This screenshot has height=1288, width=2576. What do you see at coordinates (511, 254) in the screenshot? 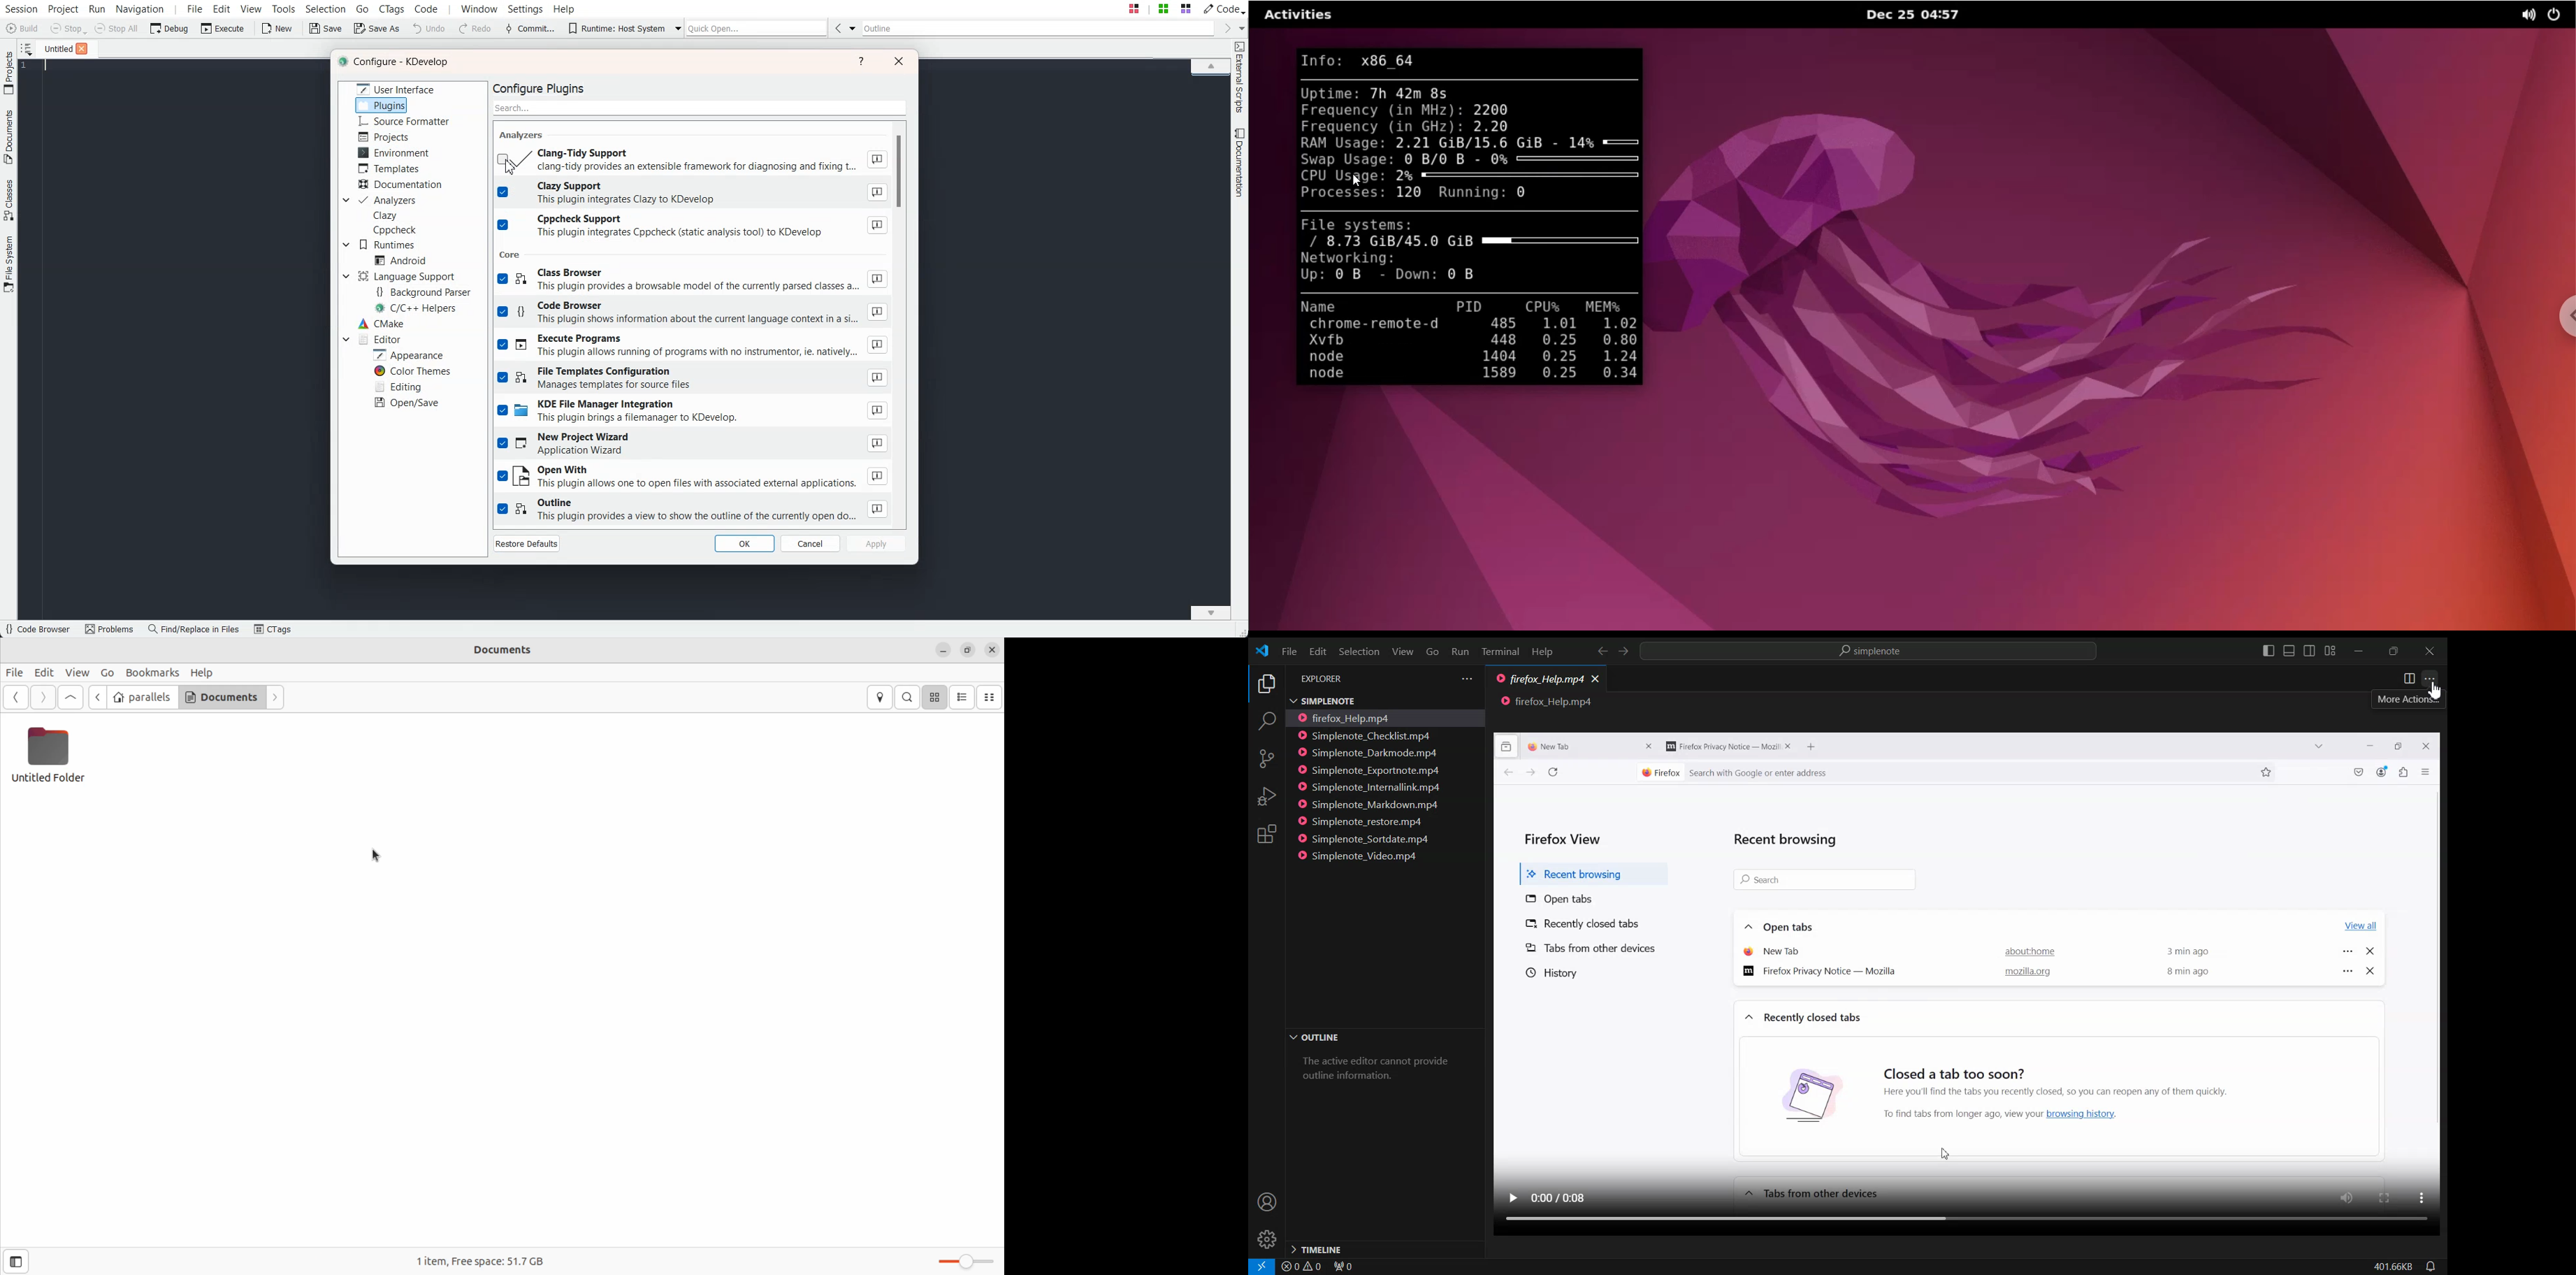
I see `Text` at bounding box center [511, 254].